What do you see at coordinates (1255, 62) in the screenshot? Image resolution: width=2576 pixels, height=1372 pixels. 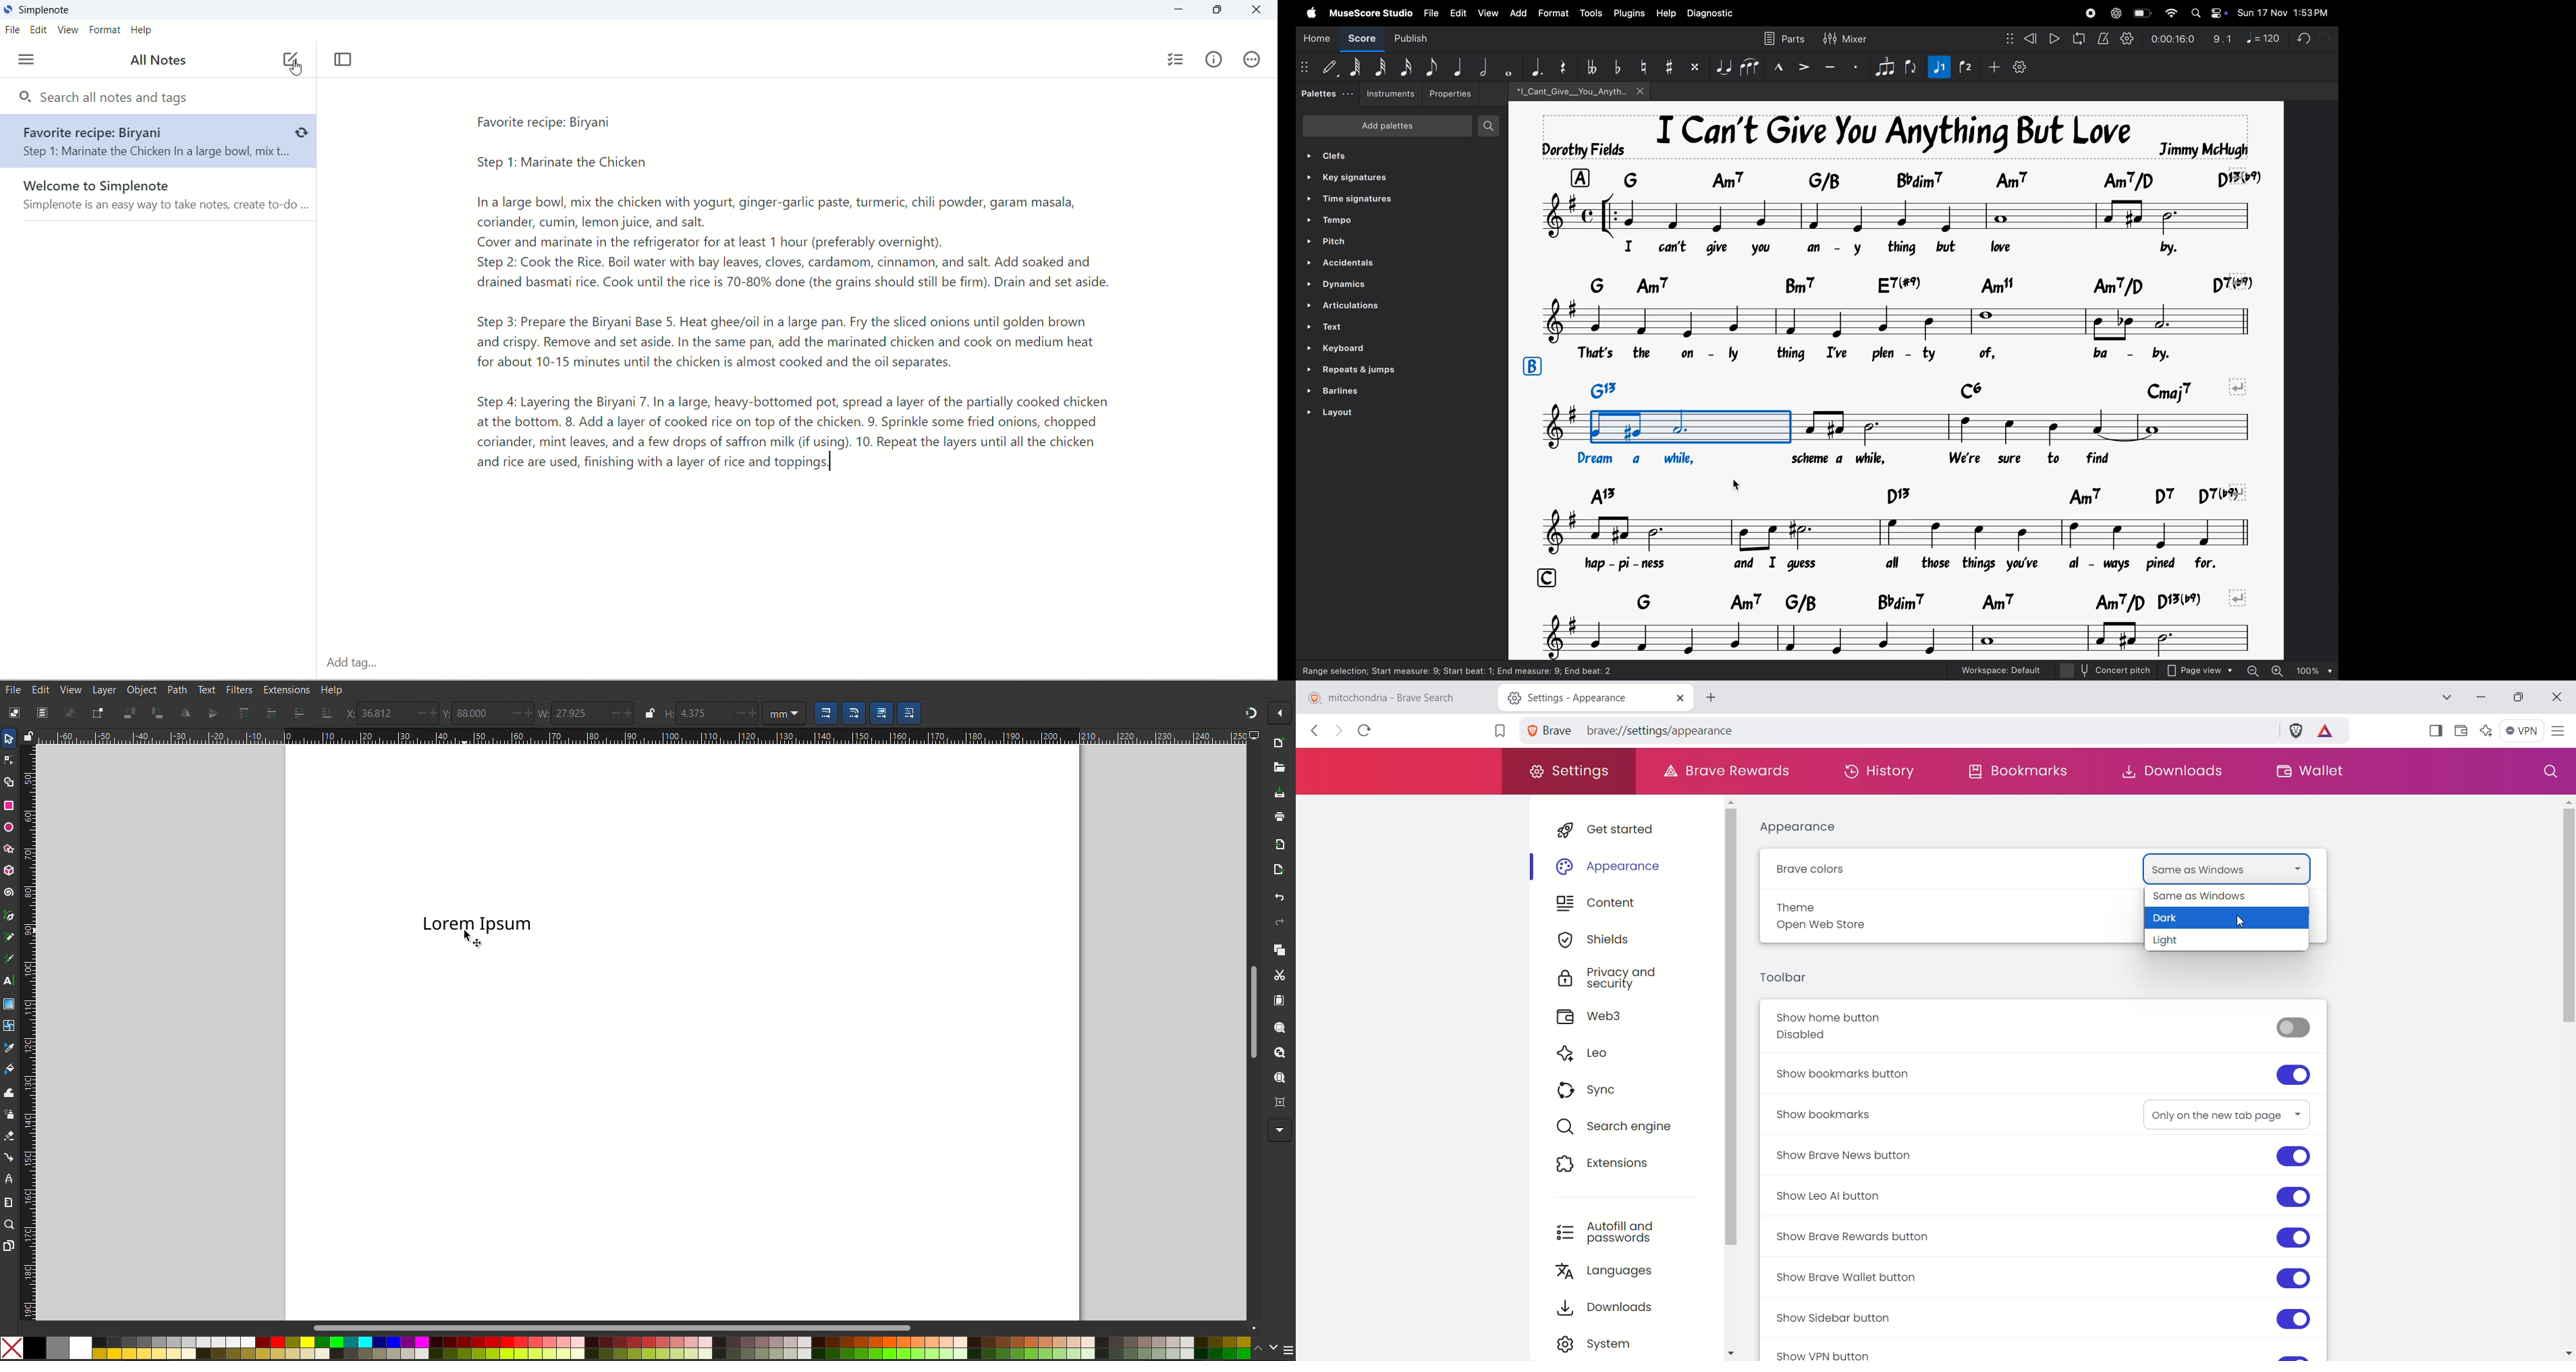 I see `actions` at bounding box center [1255, 62].